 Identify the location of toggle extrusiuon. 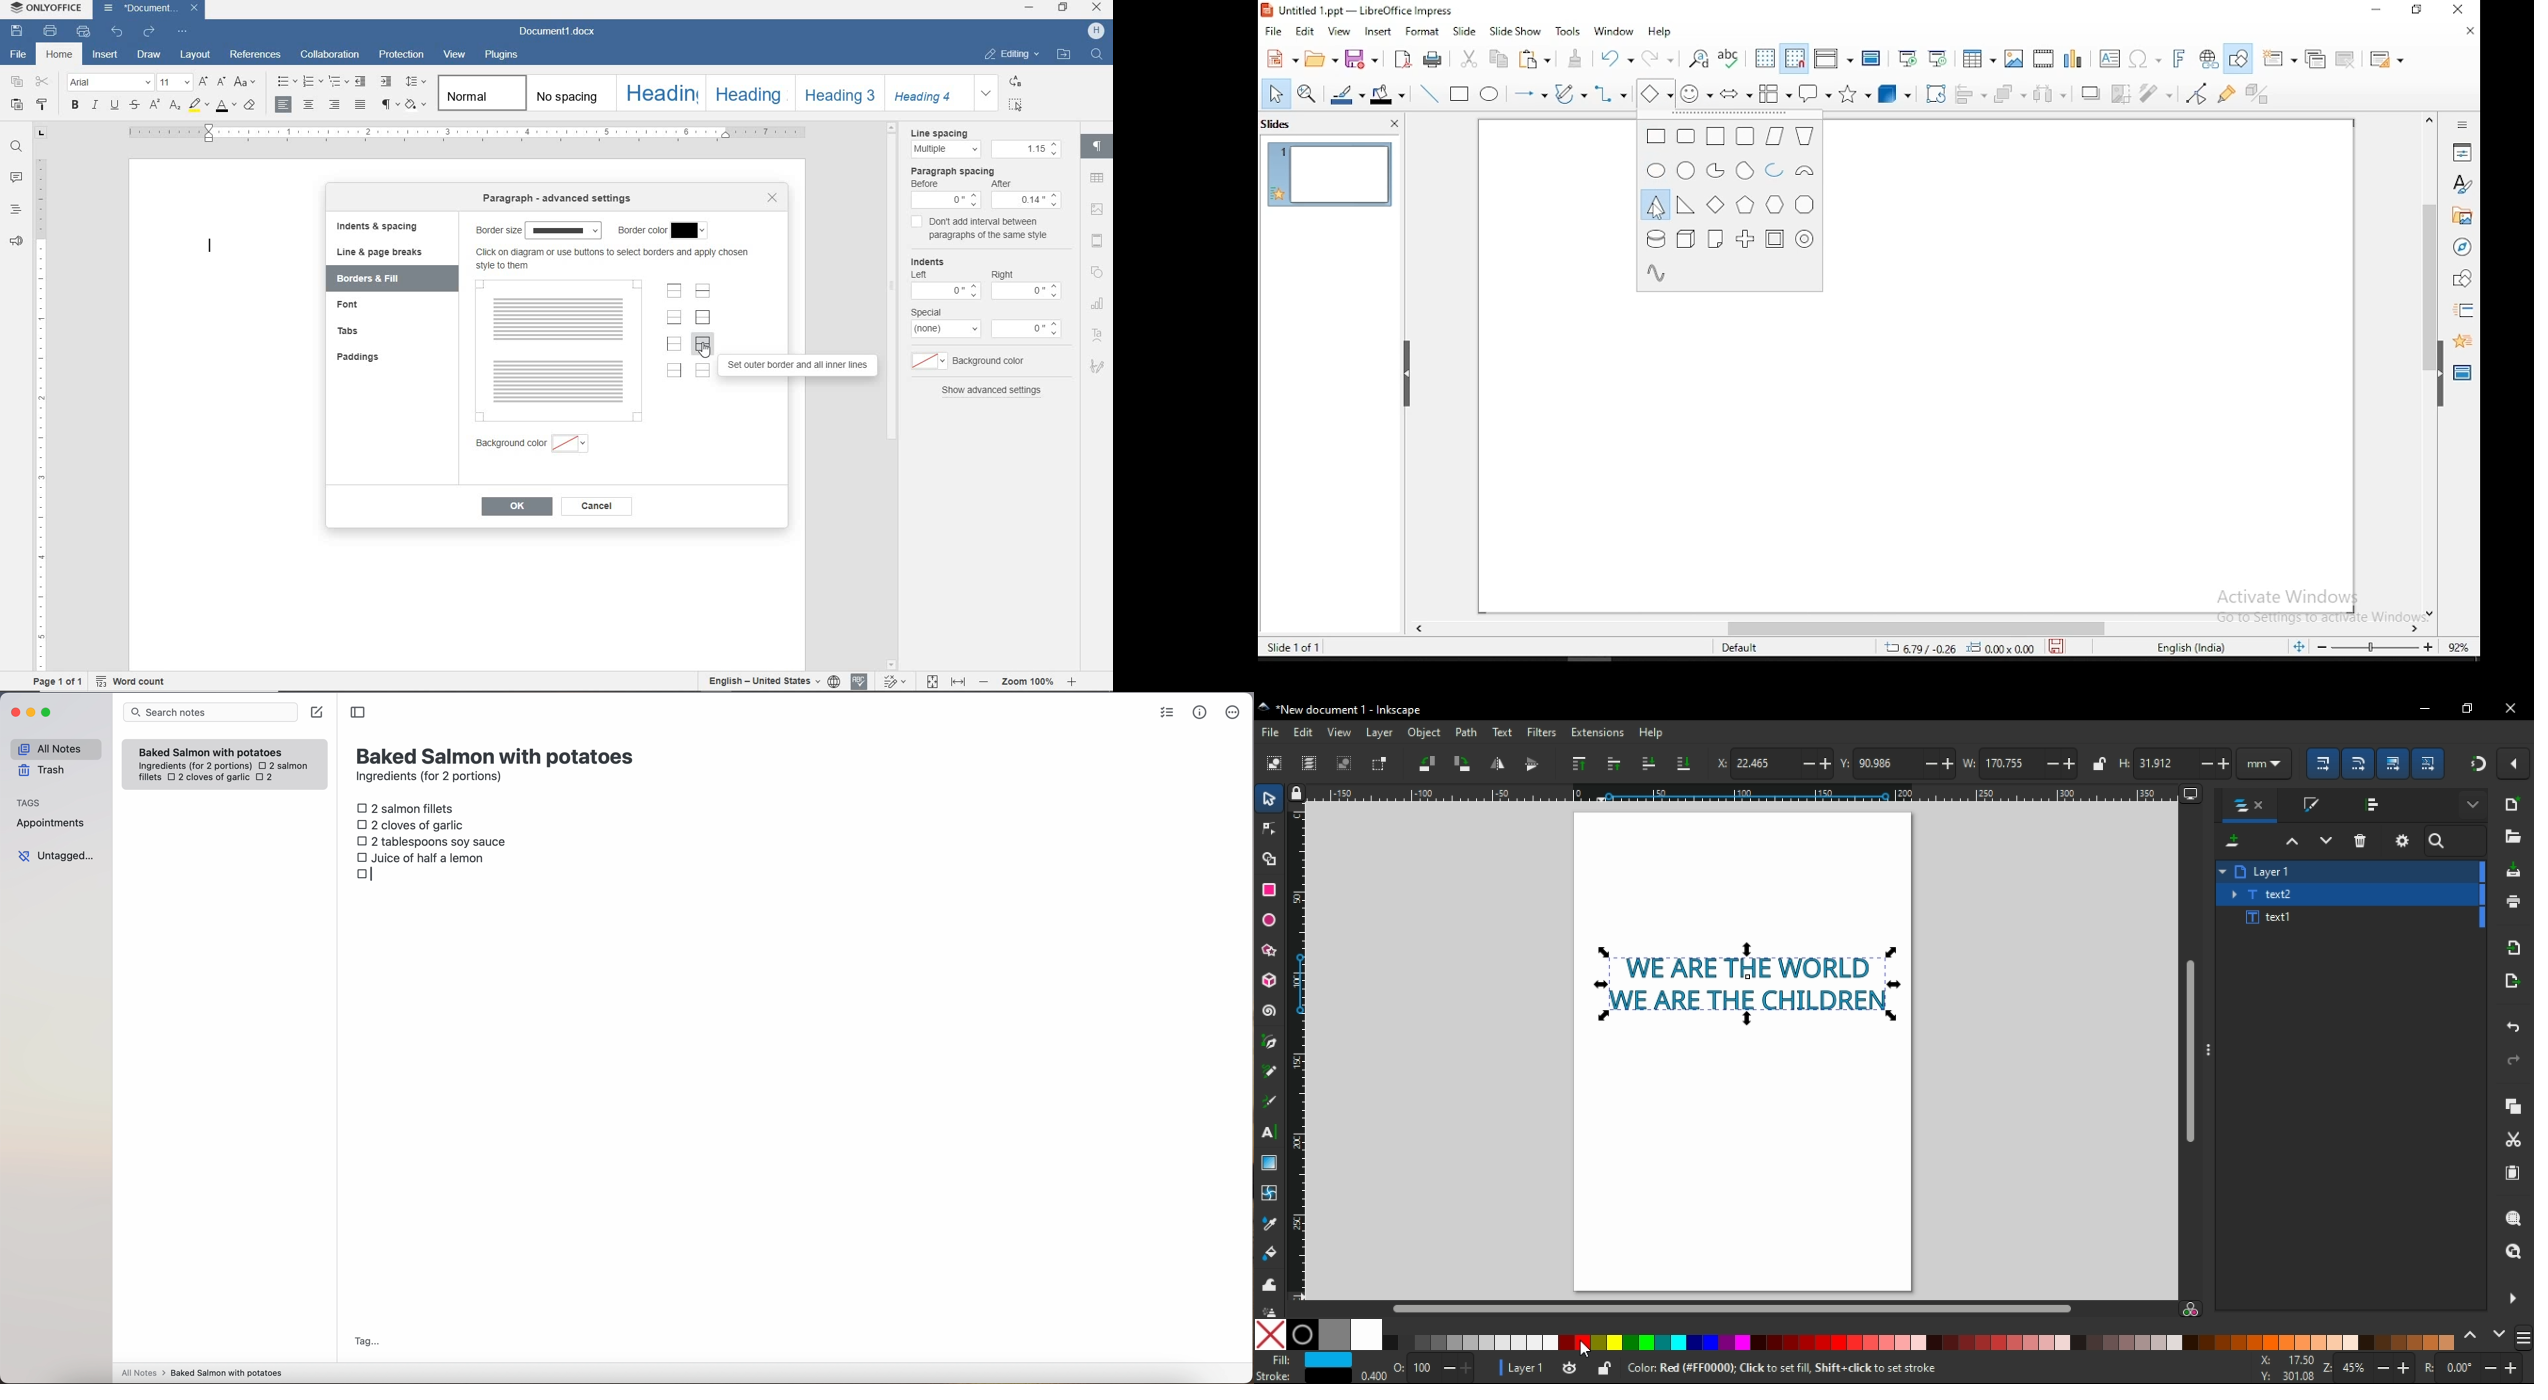
(2260, 94).